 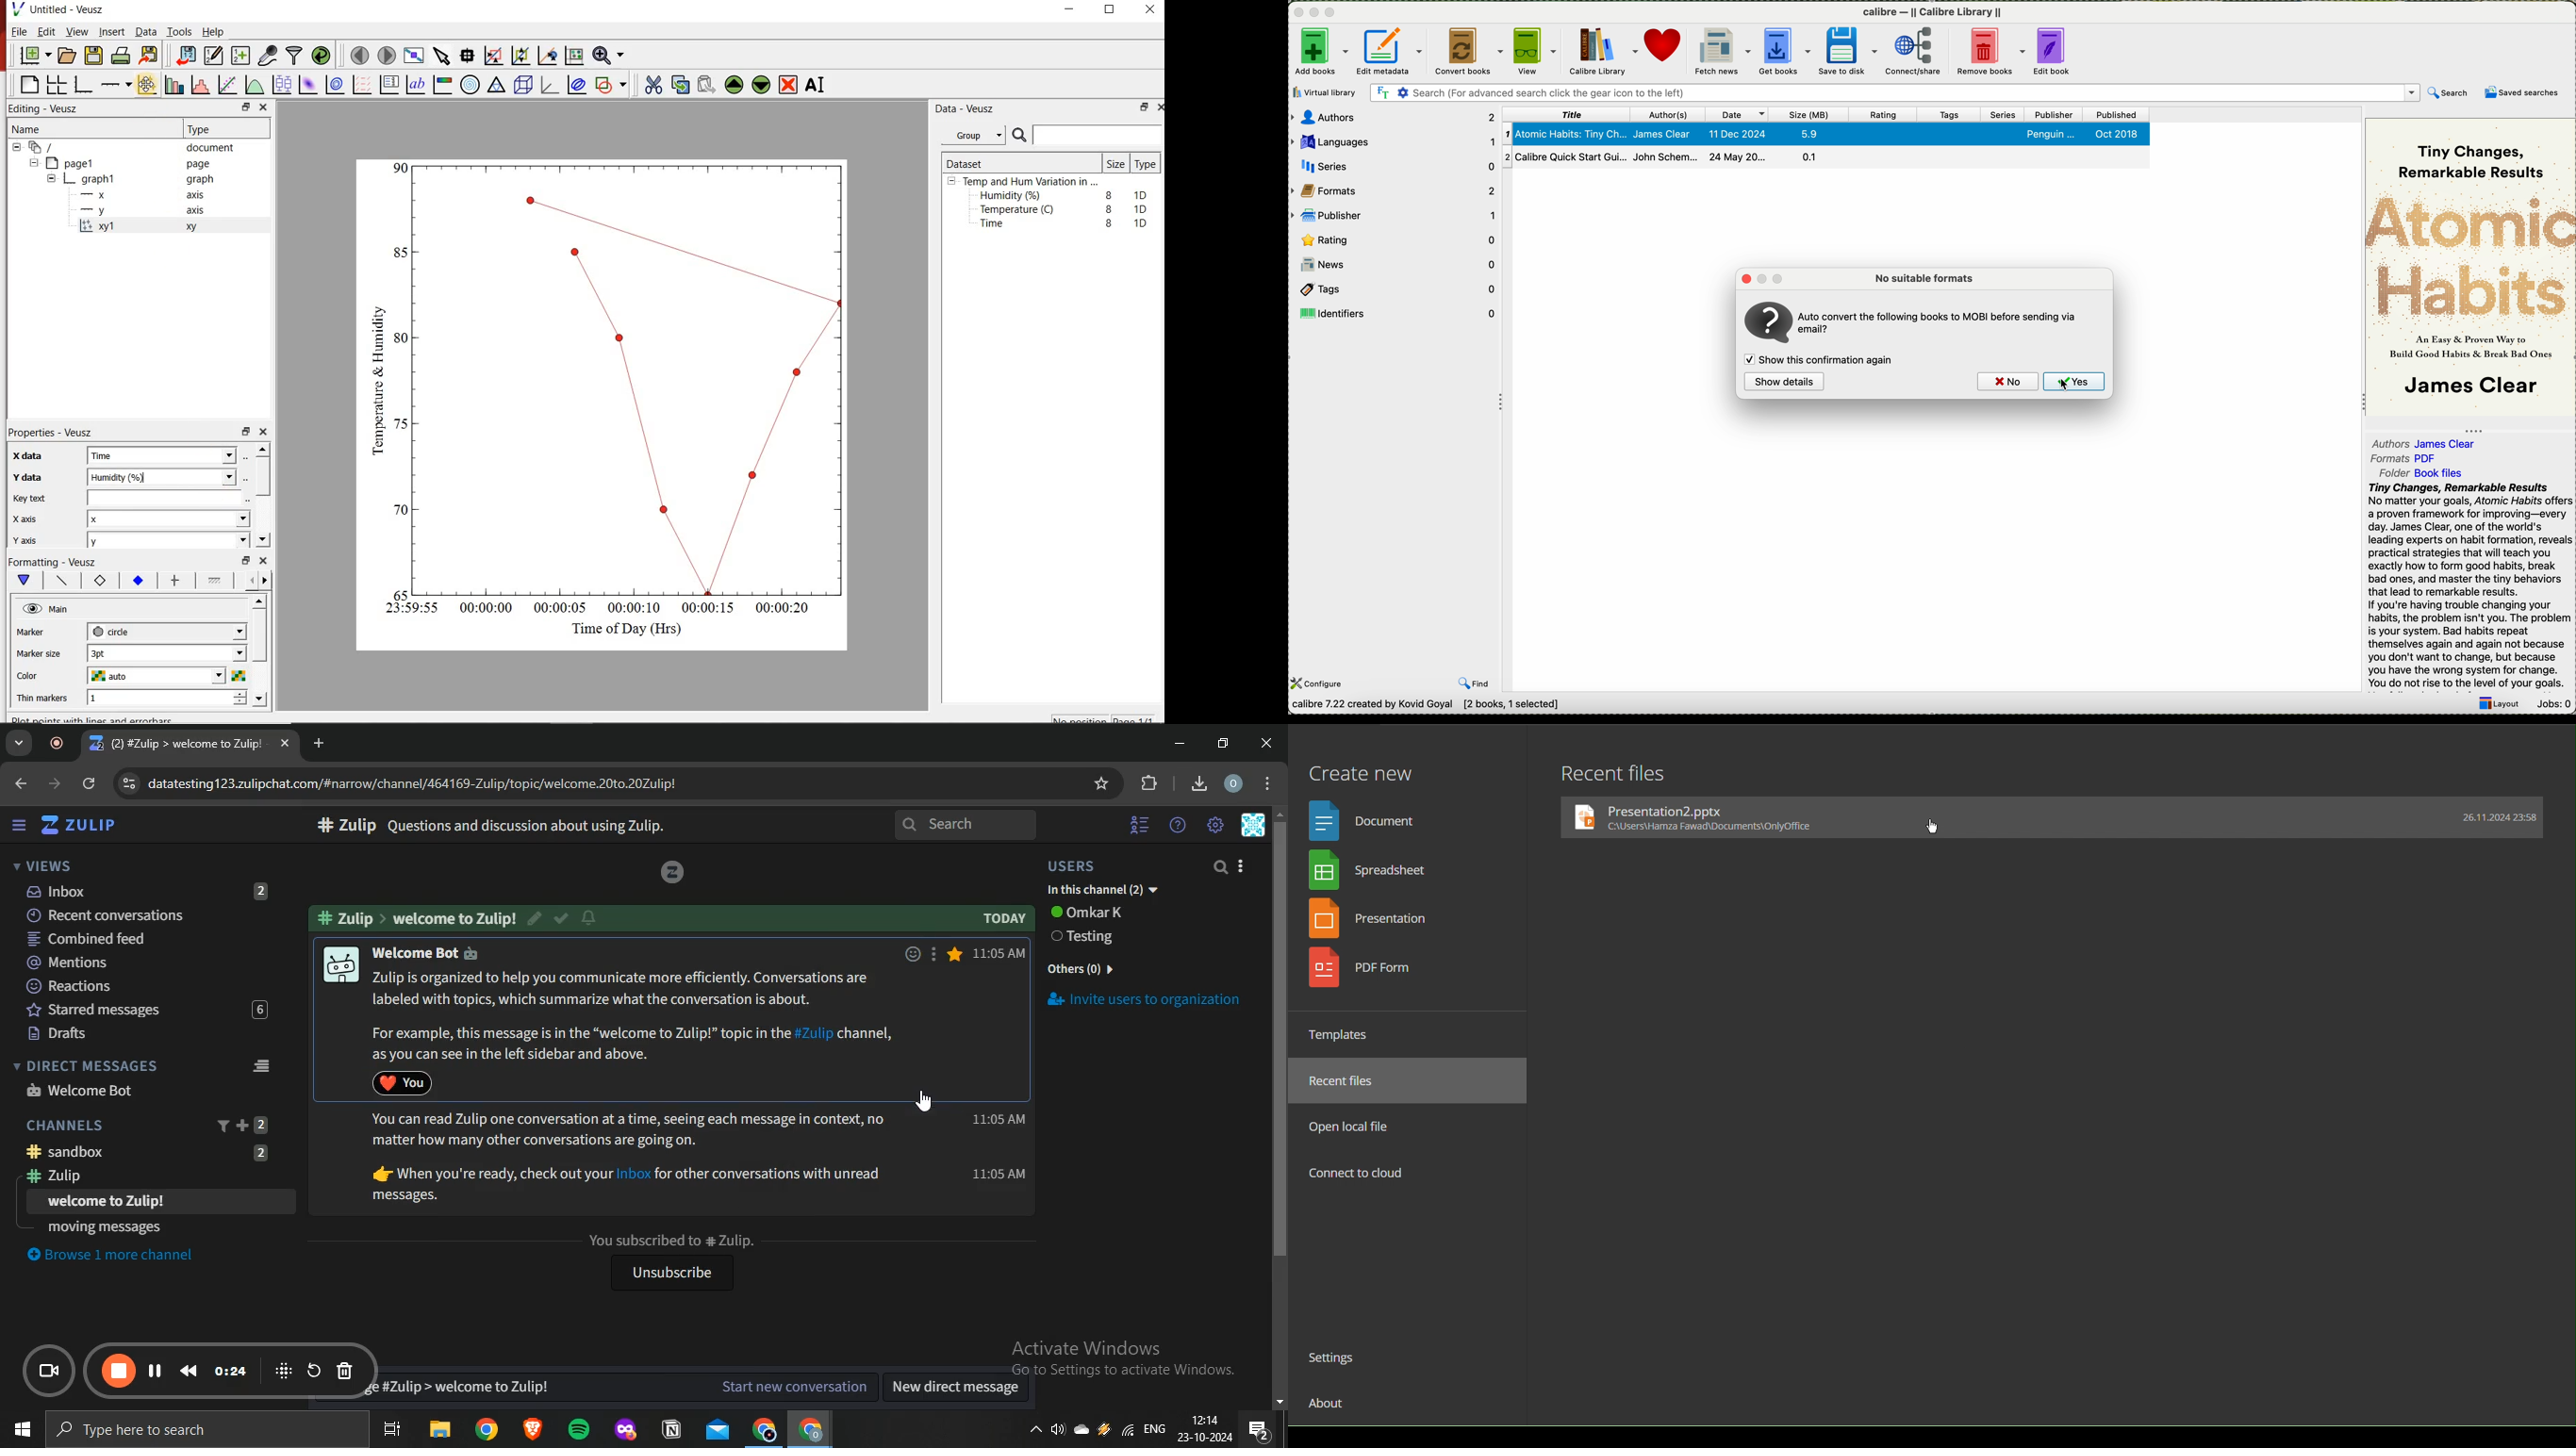 What do you see at coordinates (1344, 1035) in the screenshot?
I see `Templates` at bounding box center [1344, 1035].